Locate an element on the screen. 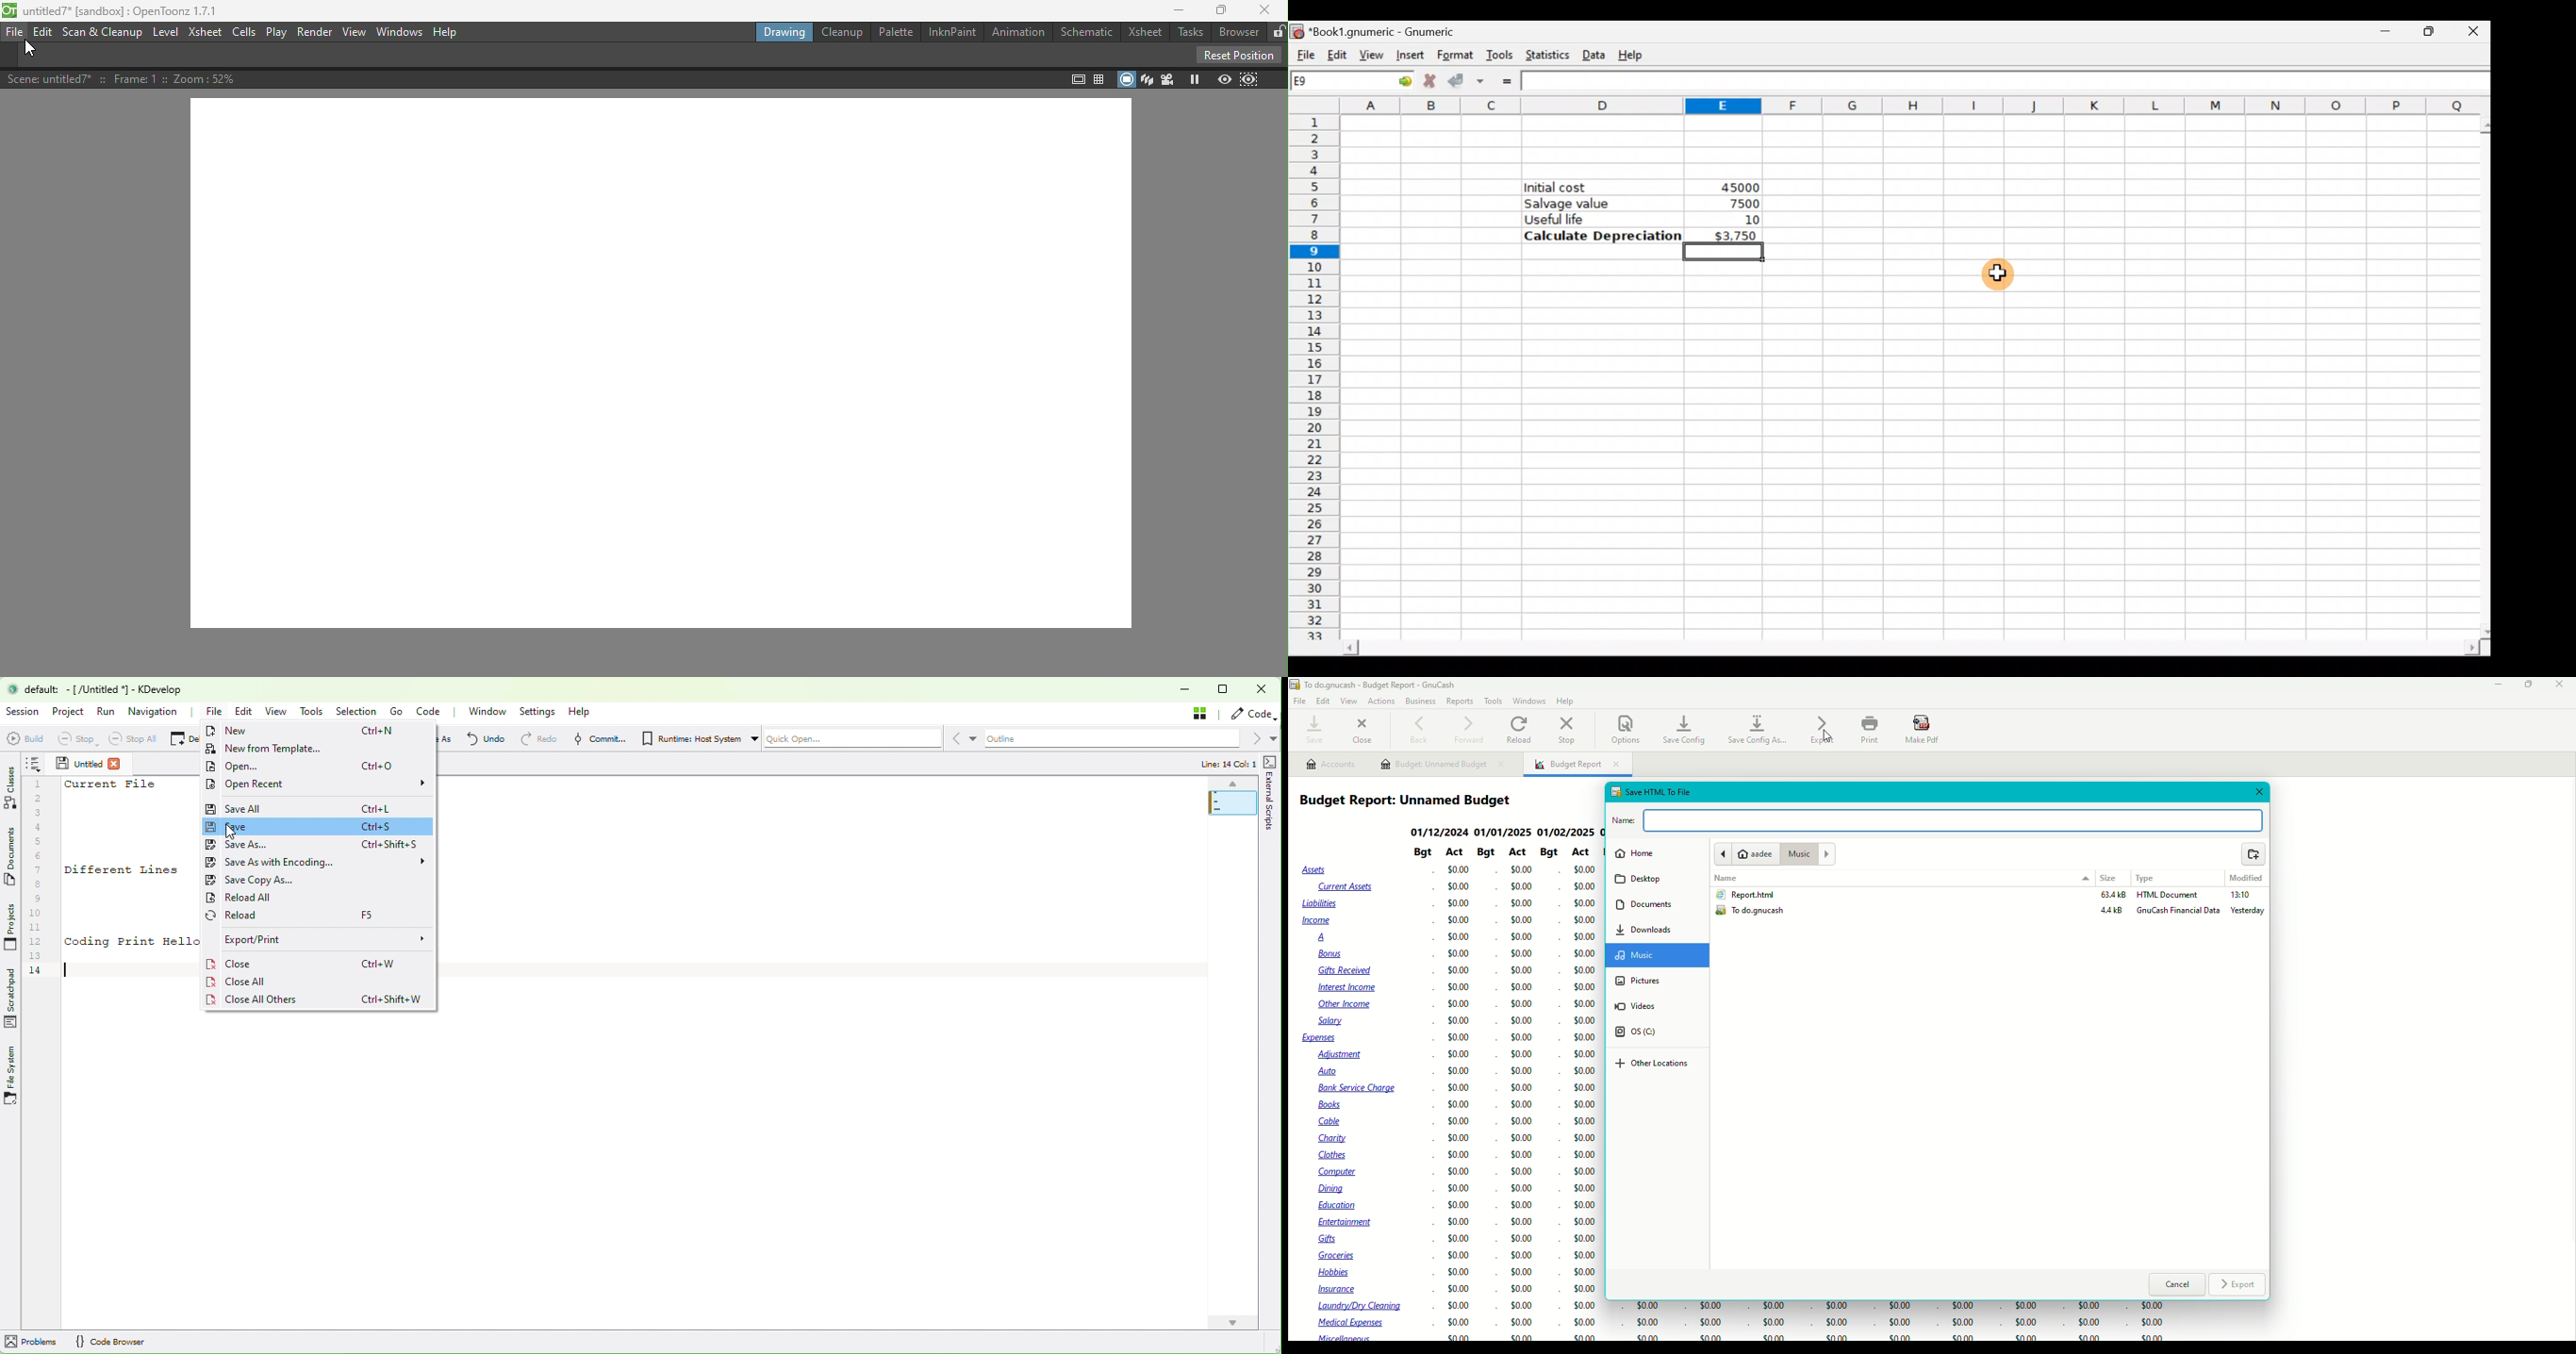  Projects is located at coordinates (10, 927).